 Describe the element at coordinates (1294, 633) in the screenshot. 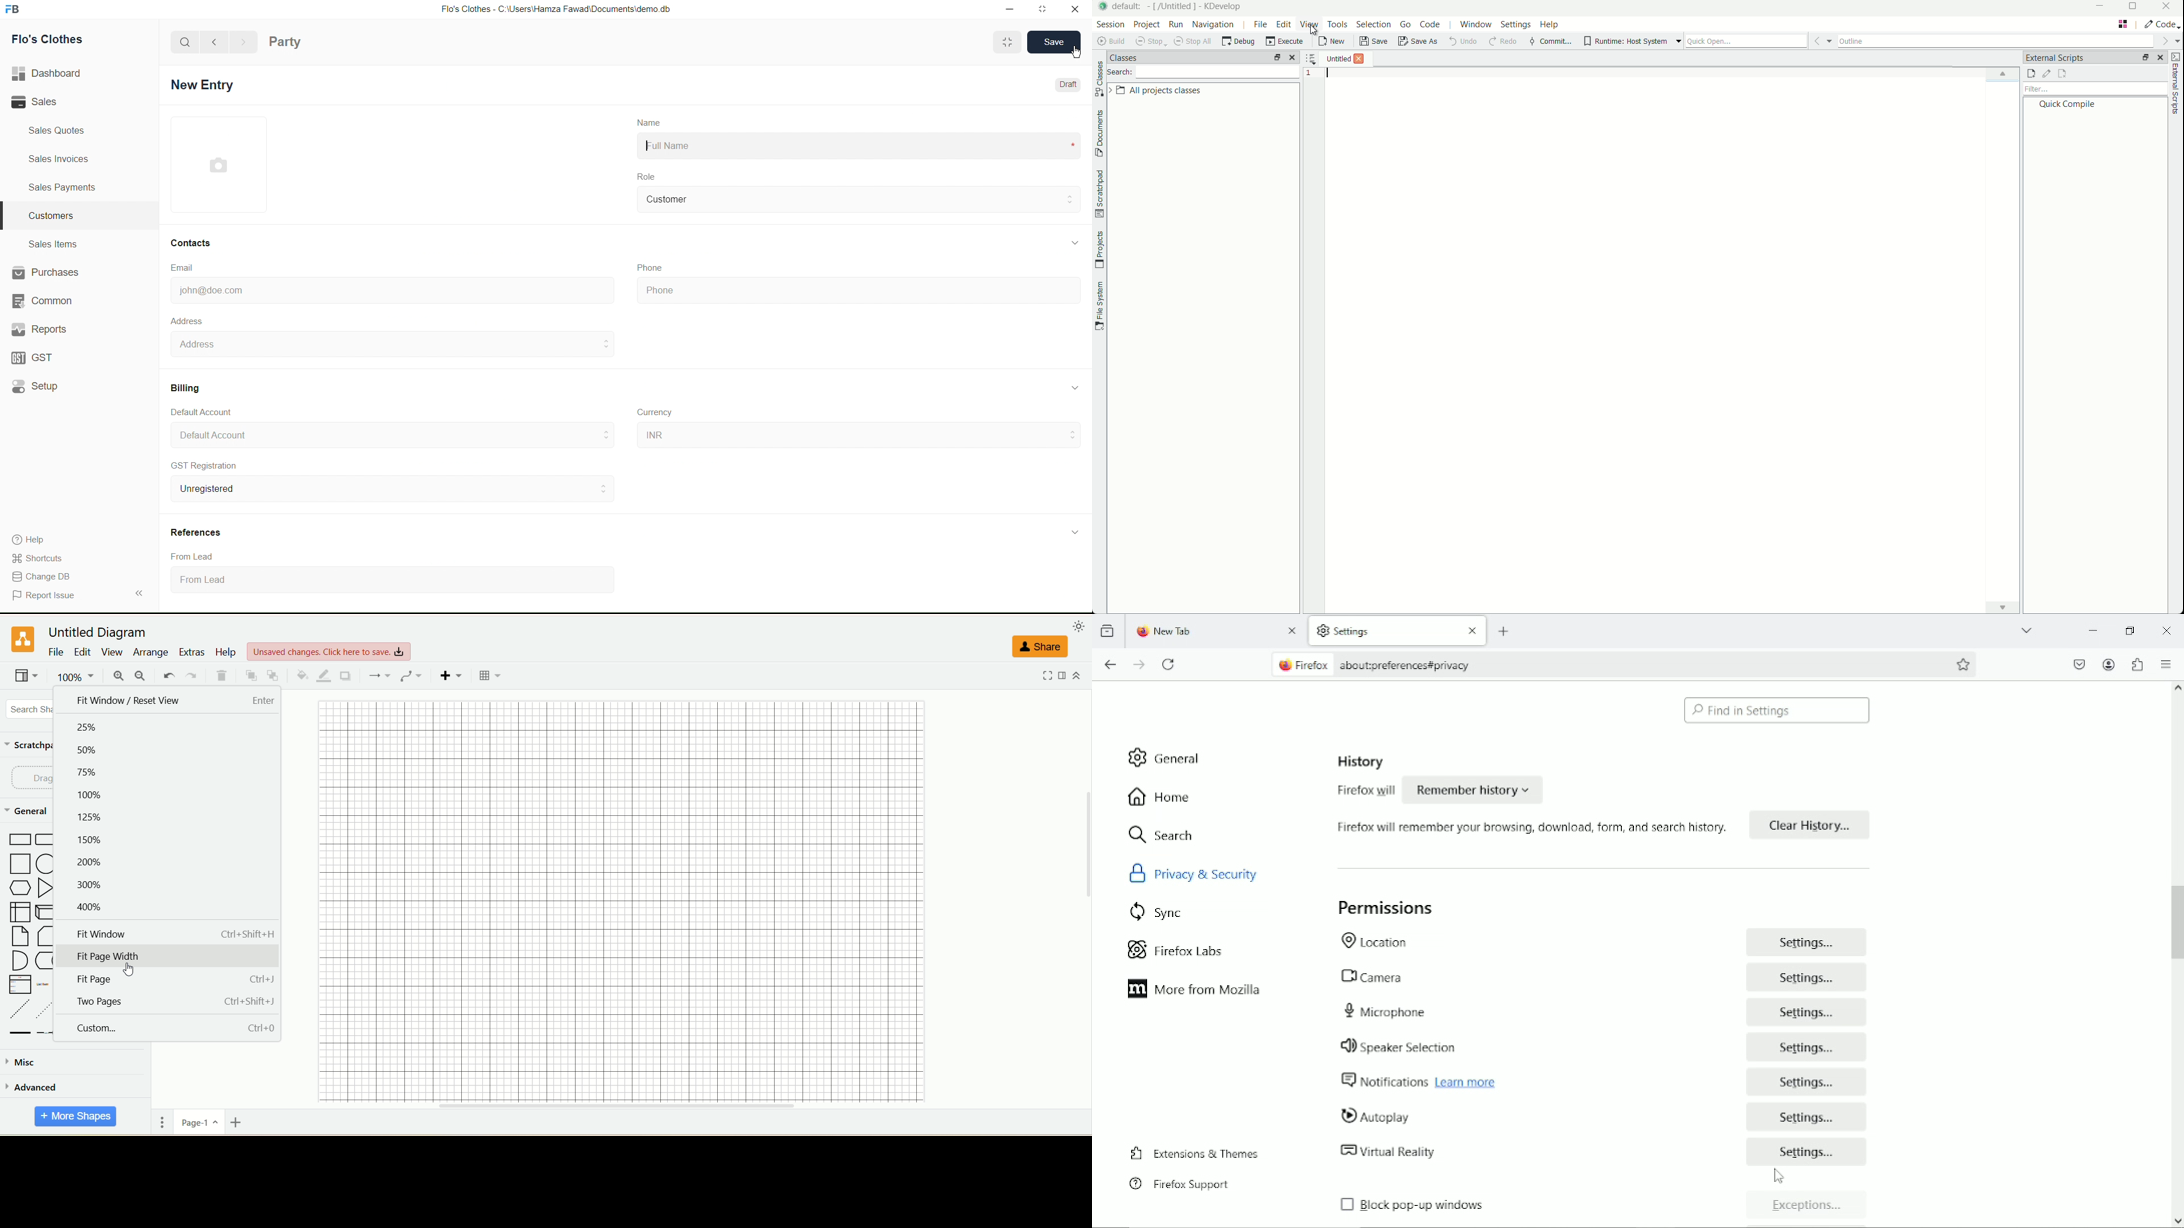

I see `close` at that location.